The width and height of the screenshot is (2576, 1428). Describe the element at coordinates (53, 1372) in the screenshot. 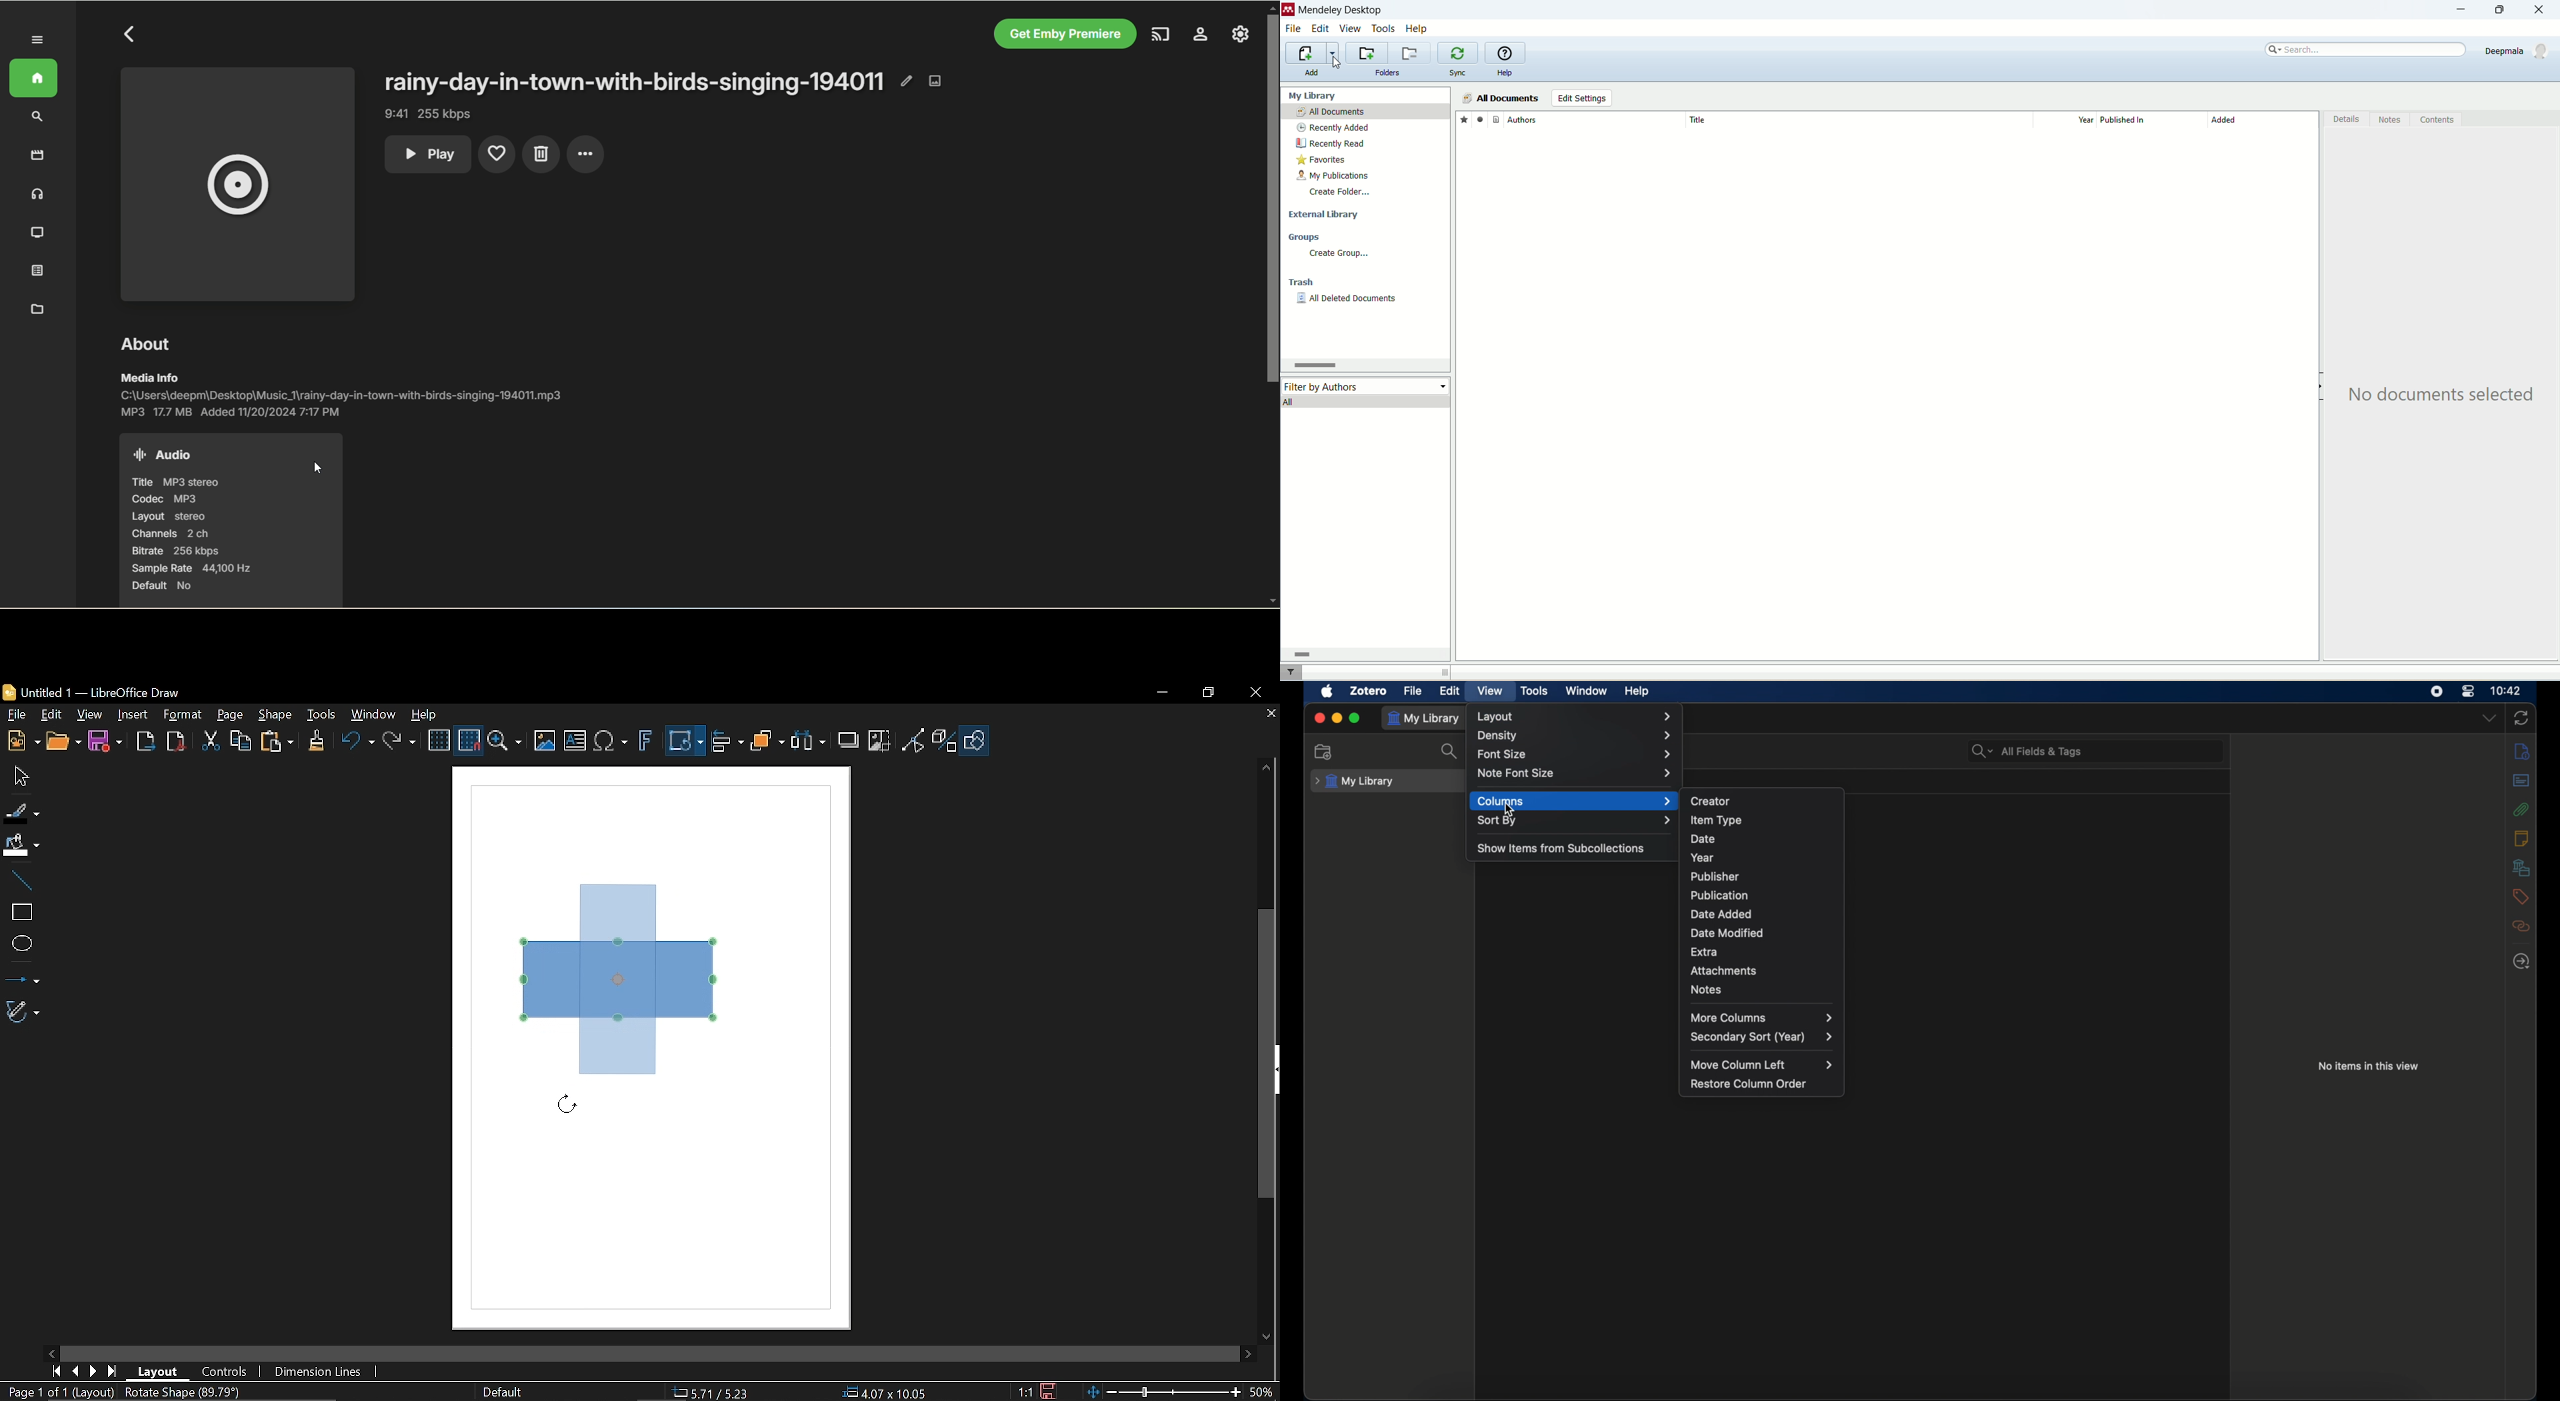

I see `First page` at that location.